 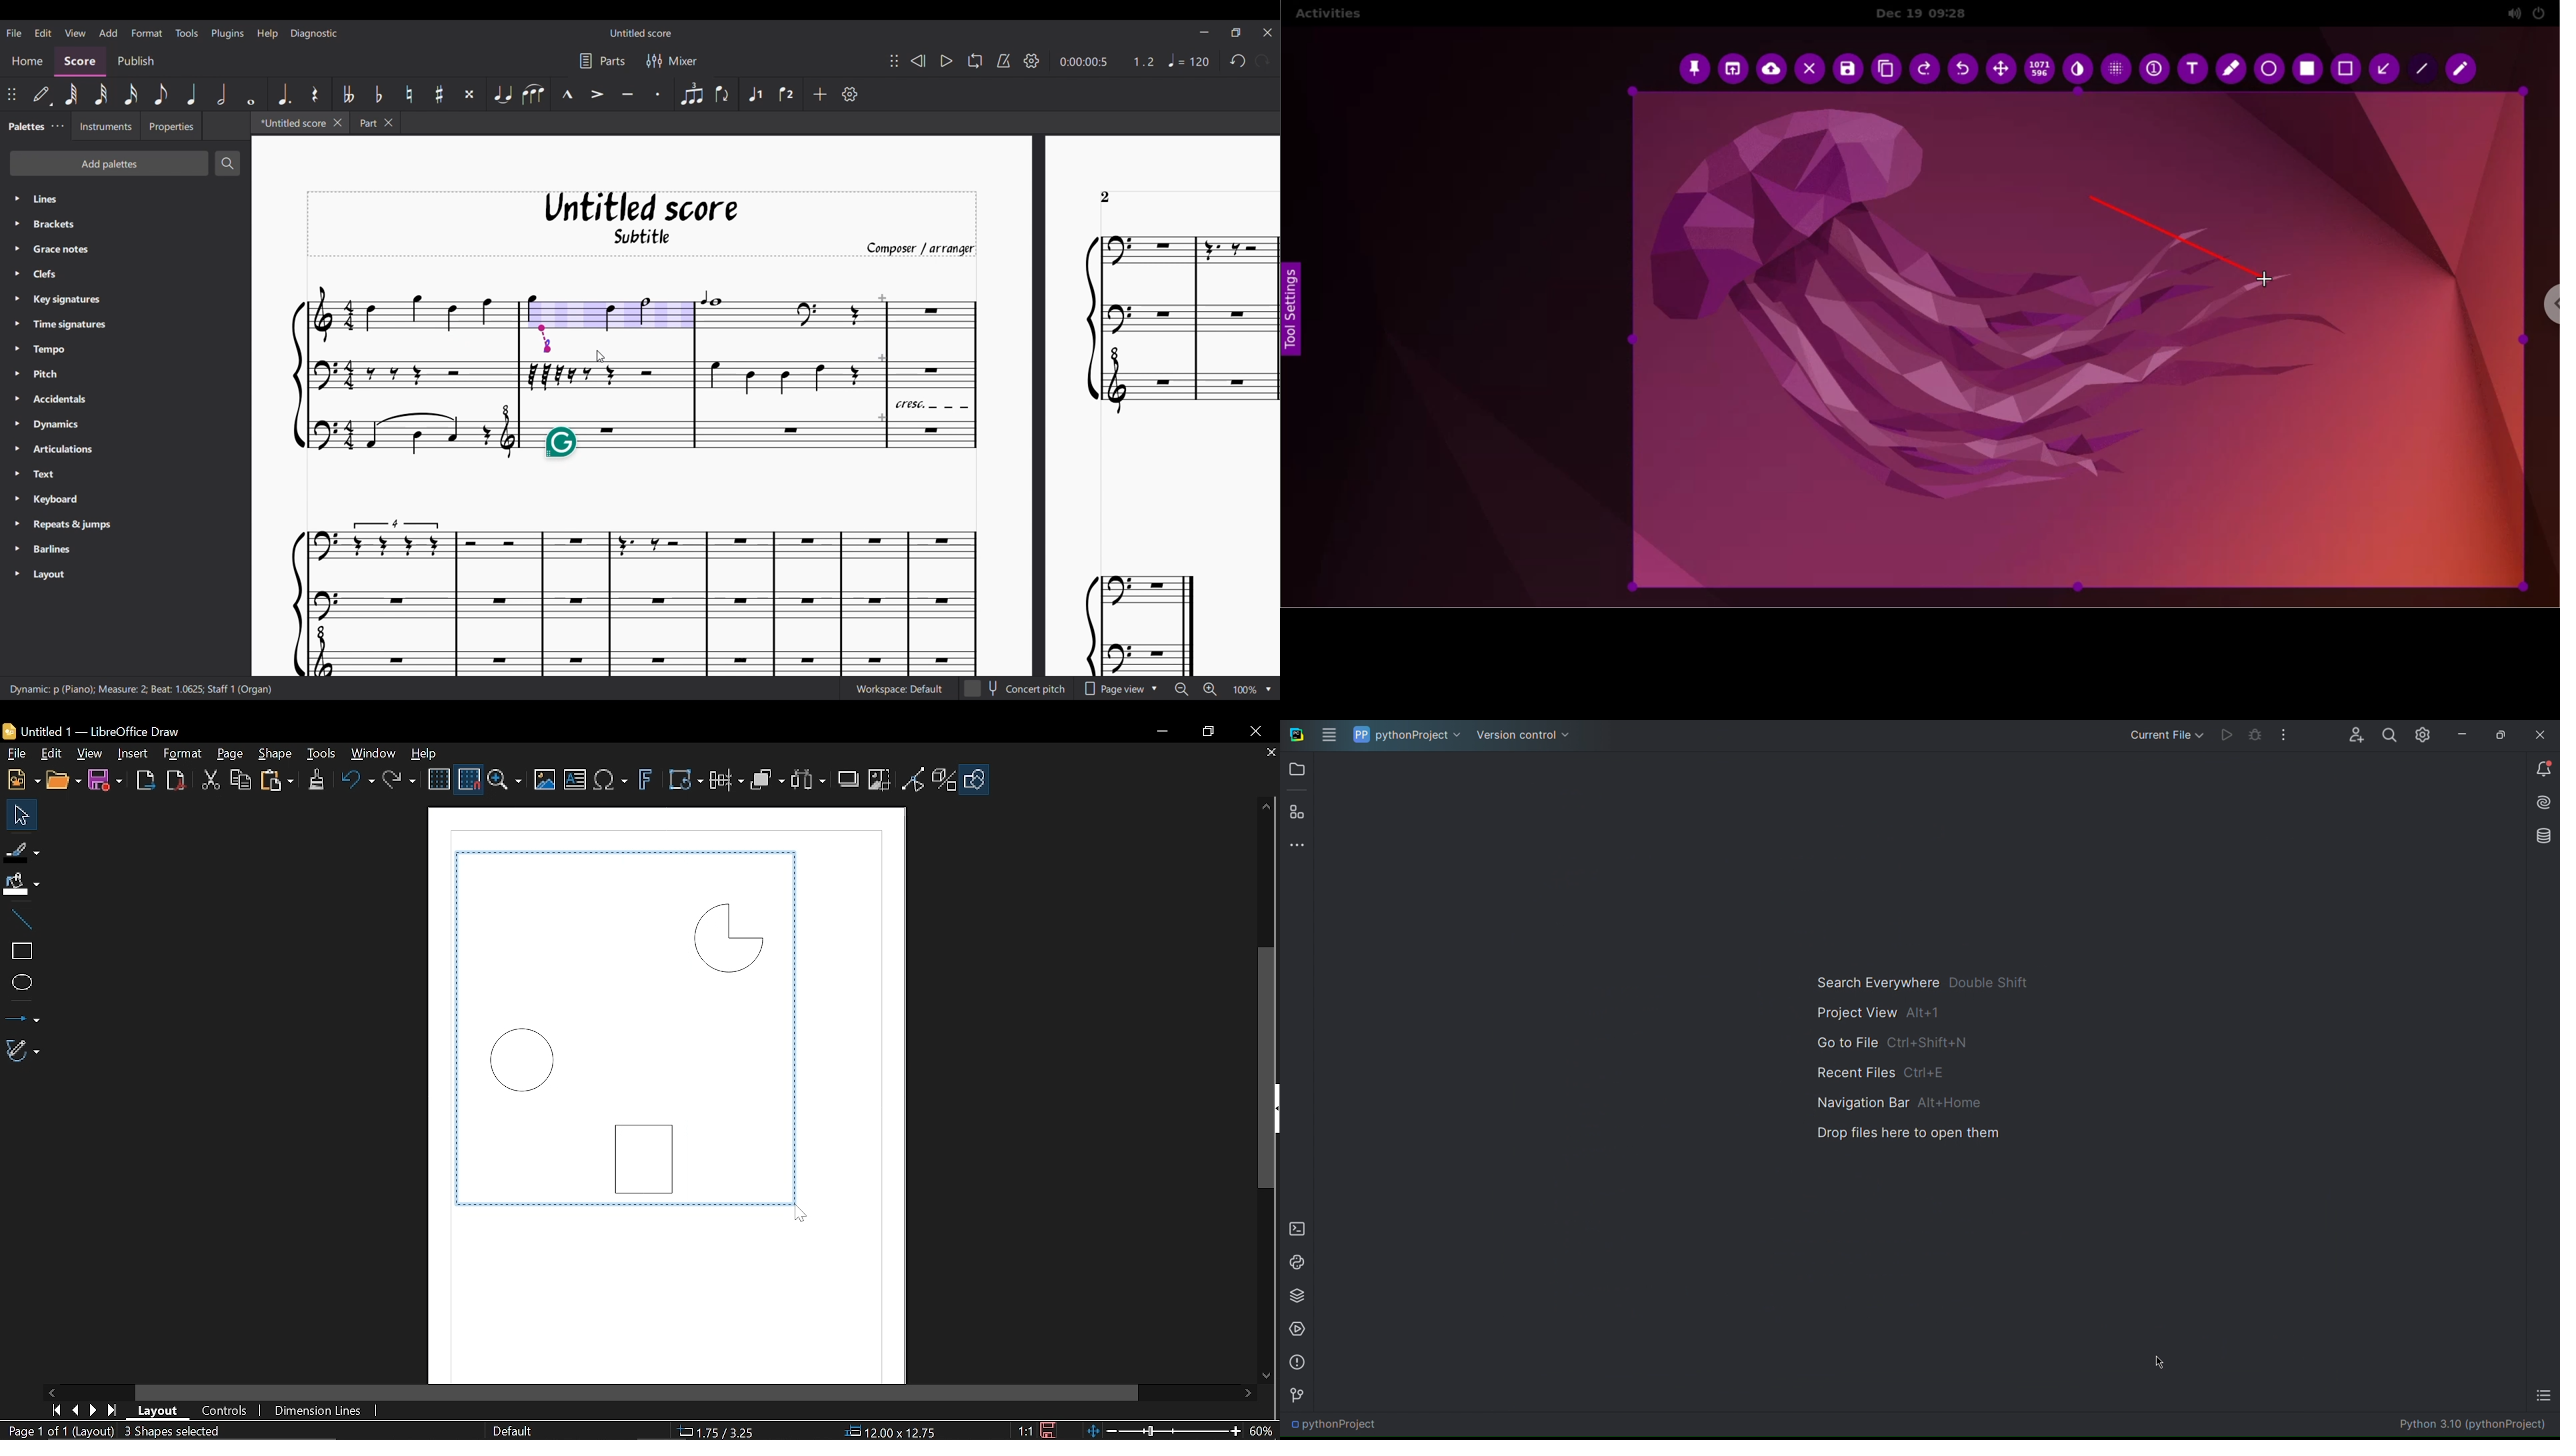 What do you see at coordinates (682, 781) in the screenshot?
I see `Transform` at bounding box center [682, 781].